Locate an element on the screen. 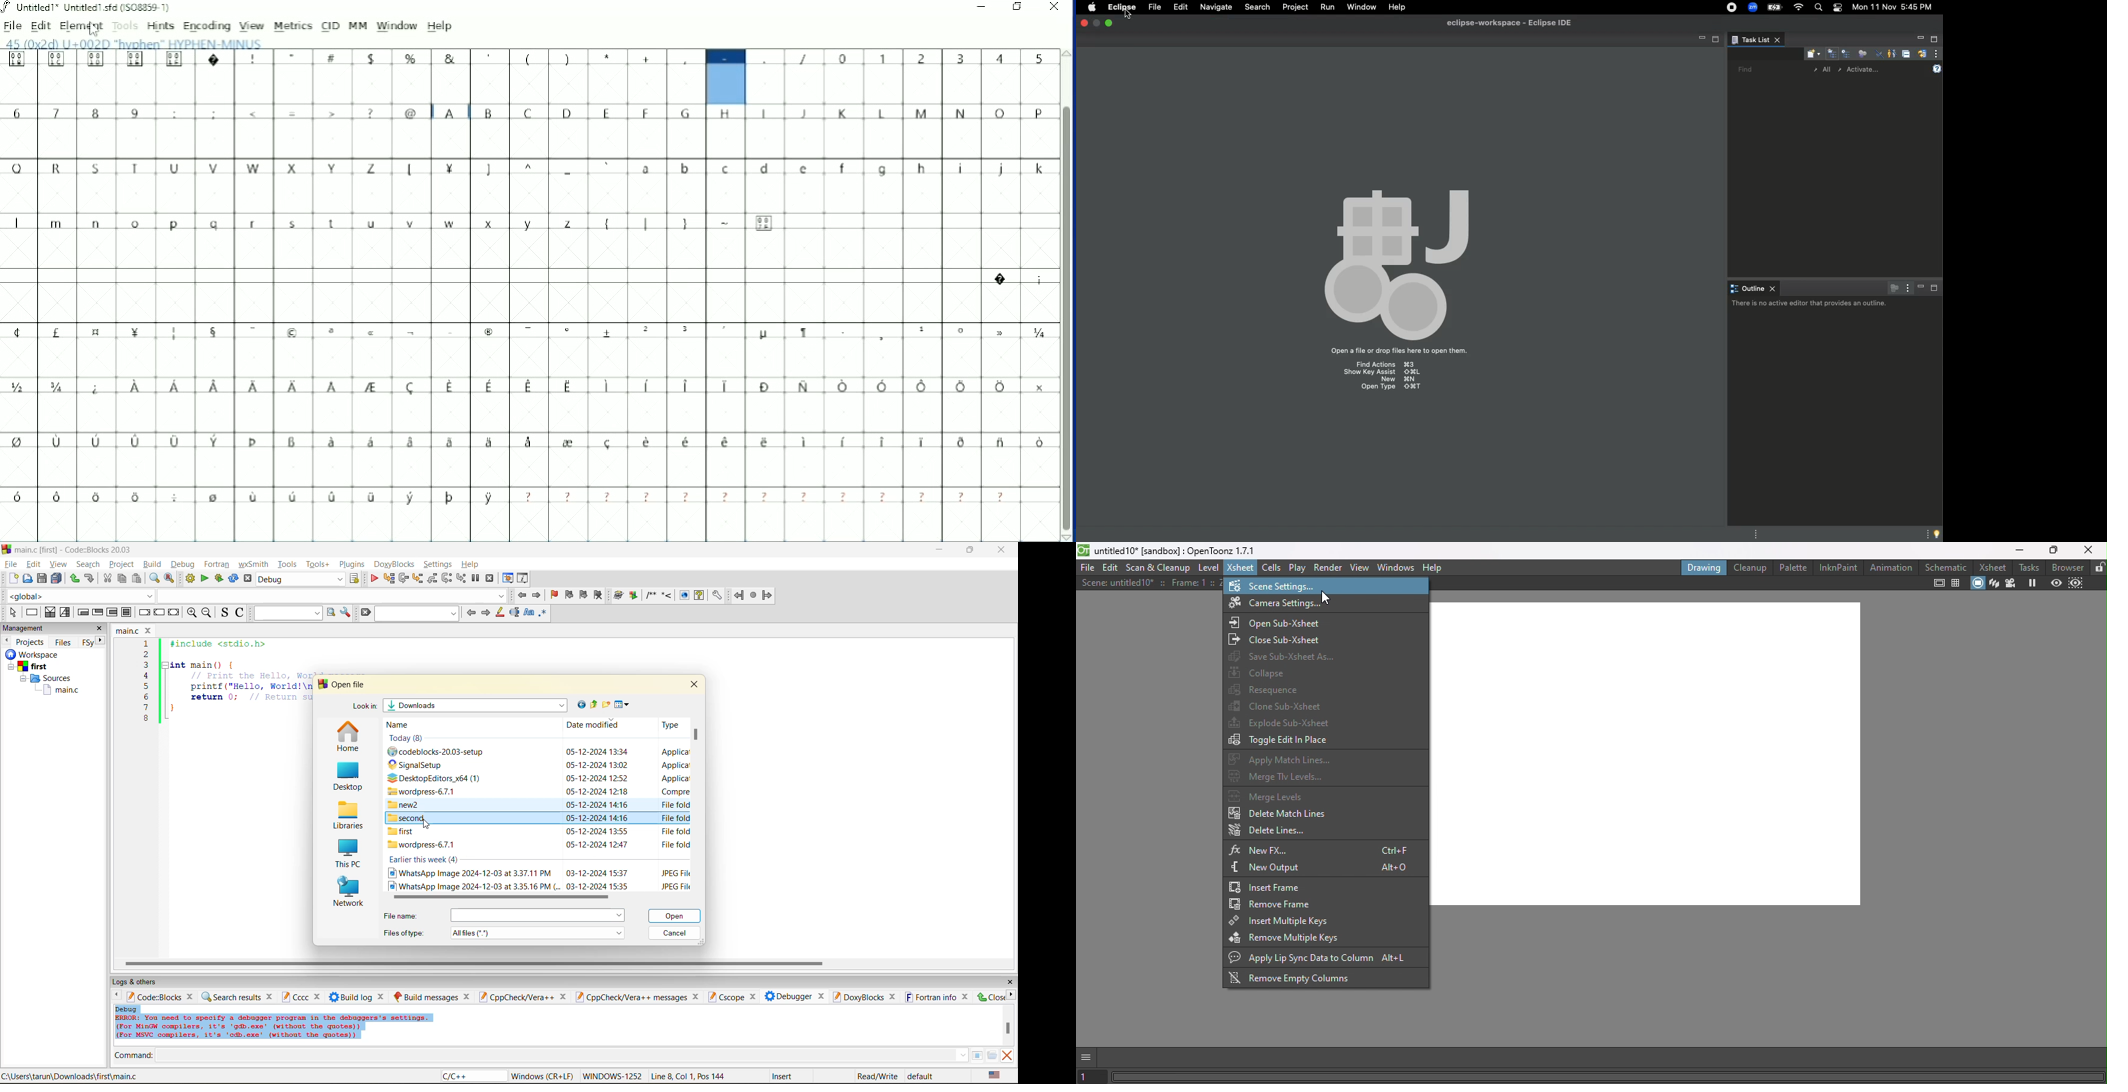 The width and height of the screenshot is (2128, 1092). Safe area is located at coordinates (1938, 584).